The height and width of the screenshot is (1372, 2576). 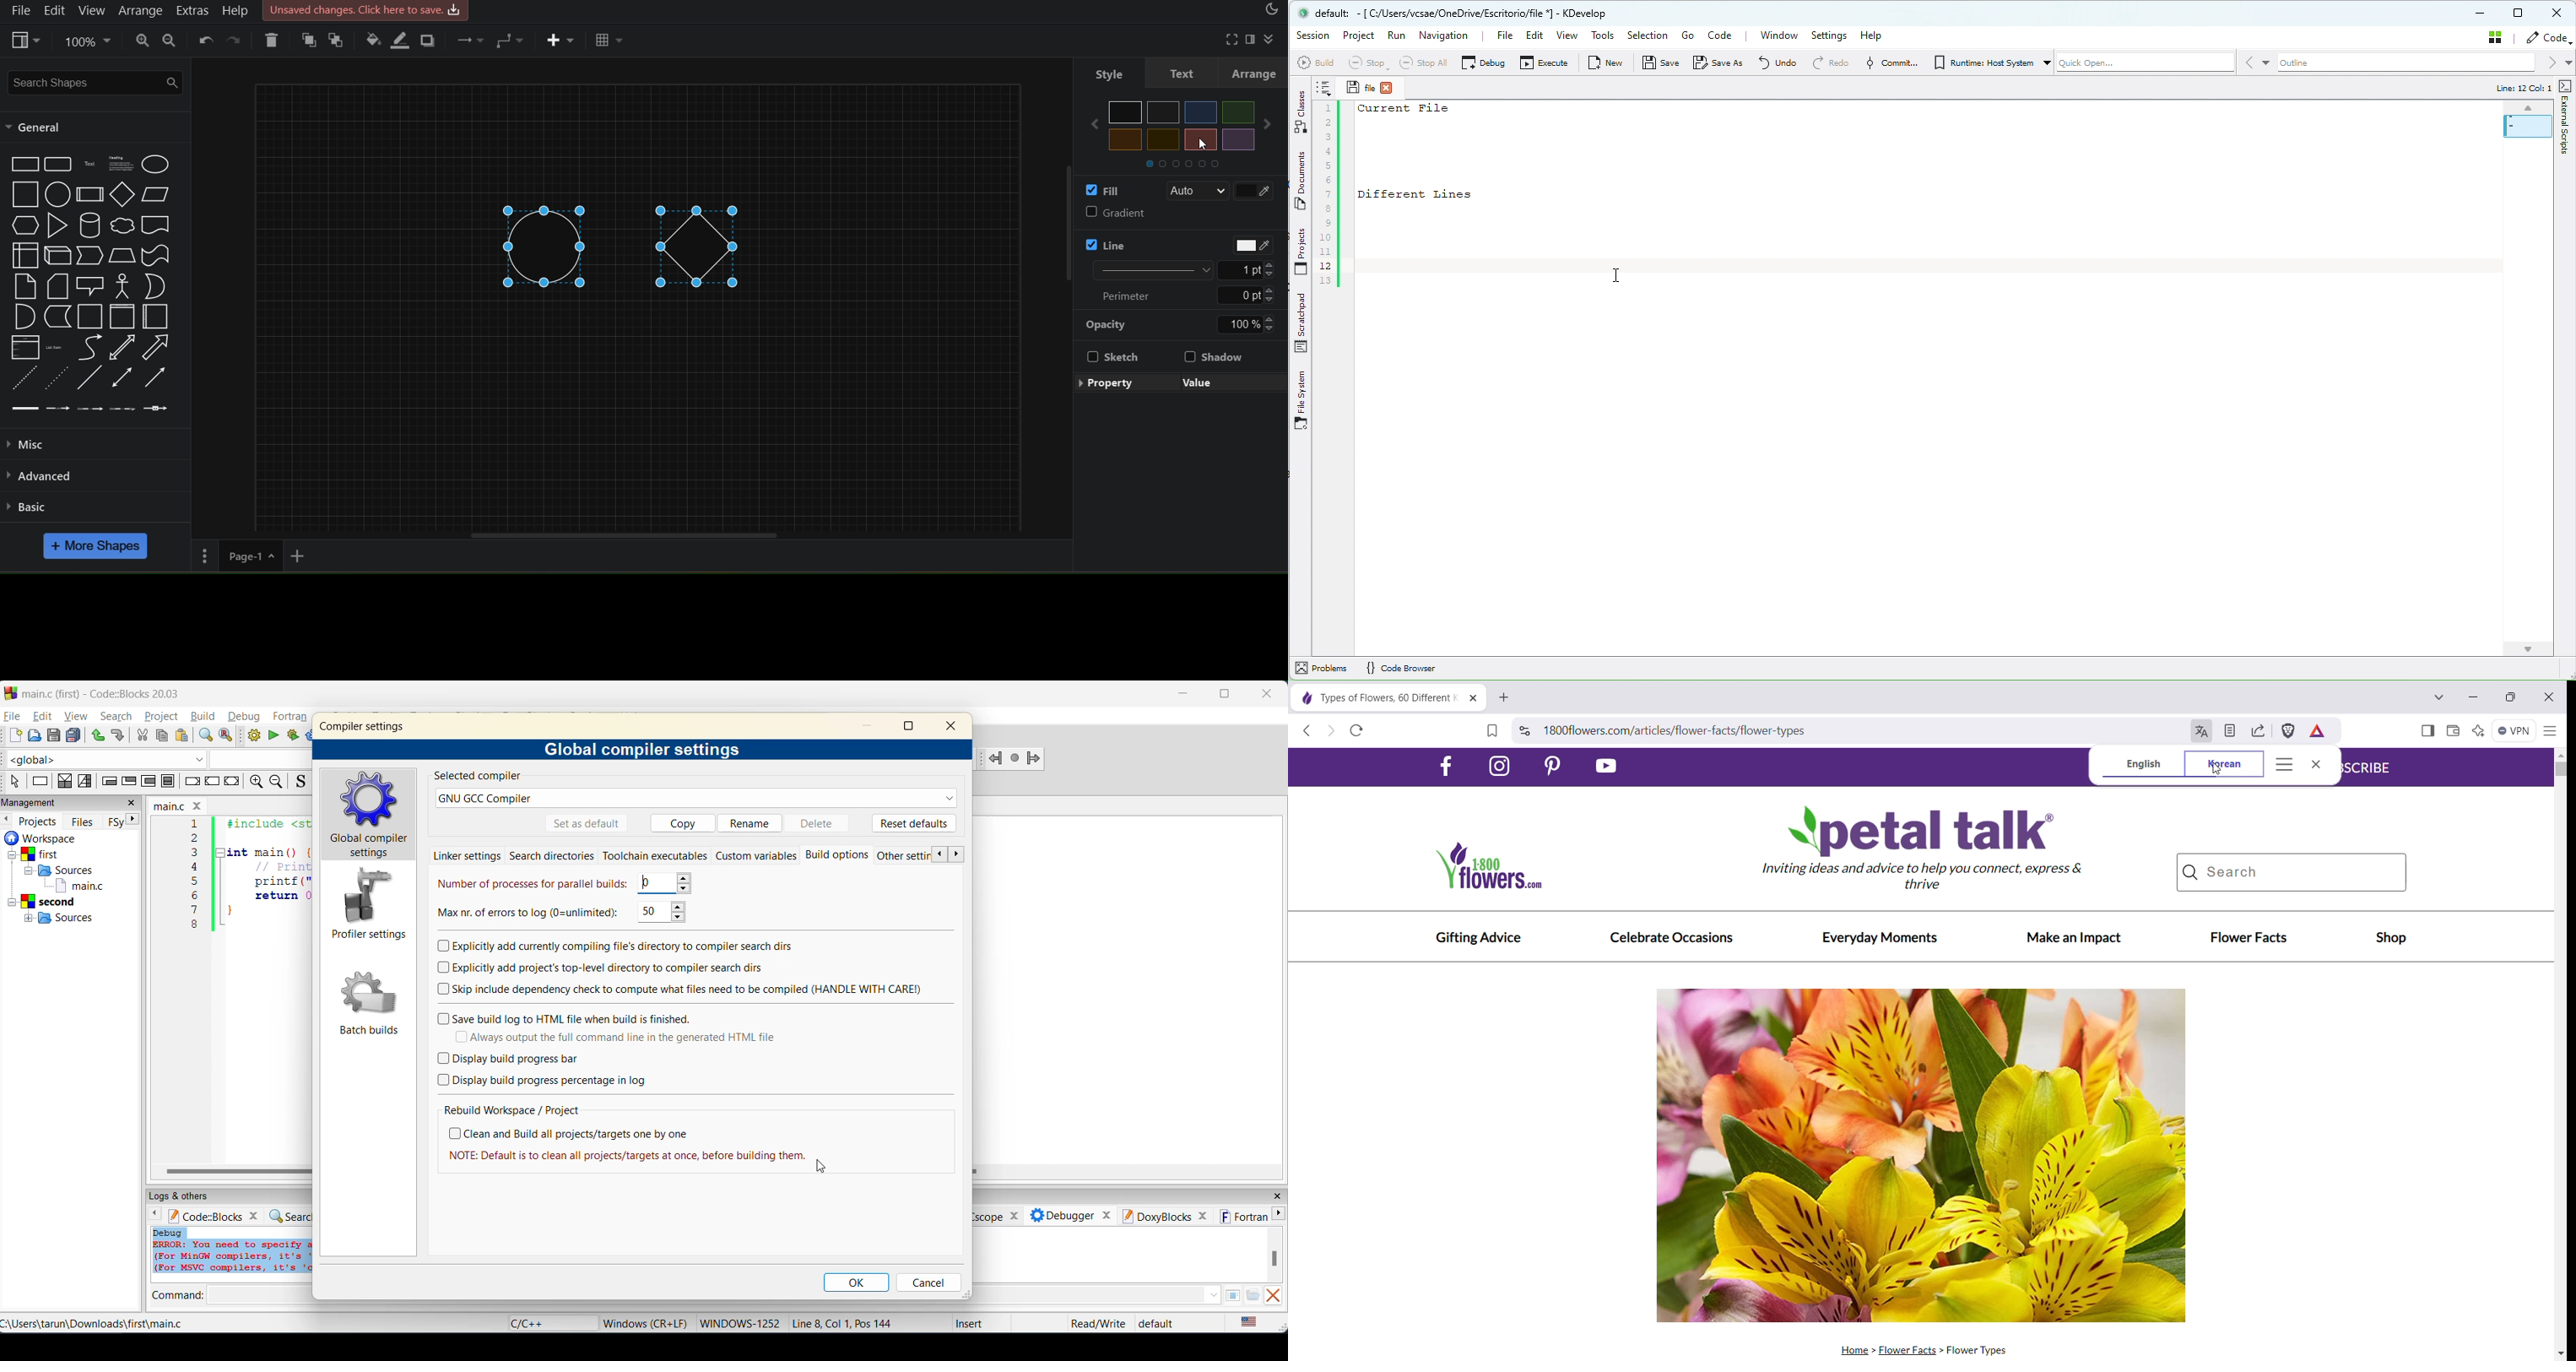 I want to click on Leo AI, so click(x=2479, y=732).